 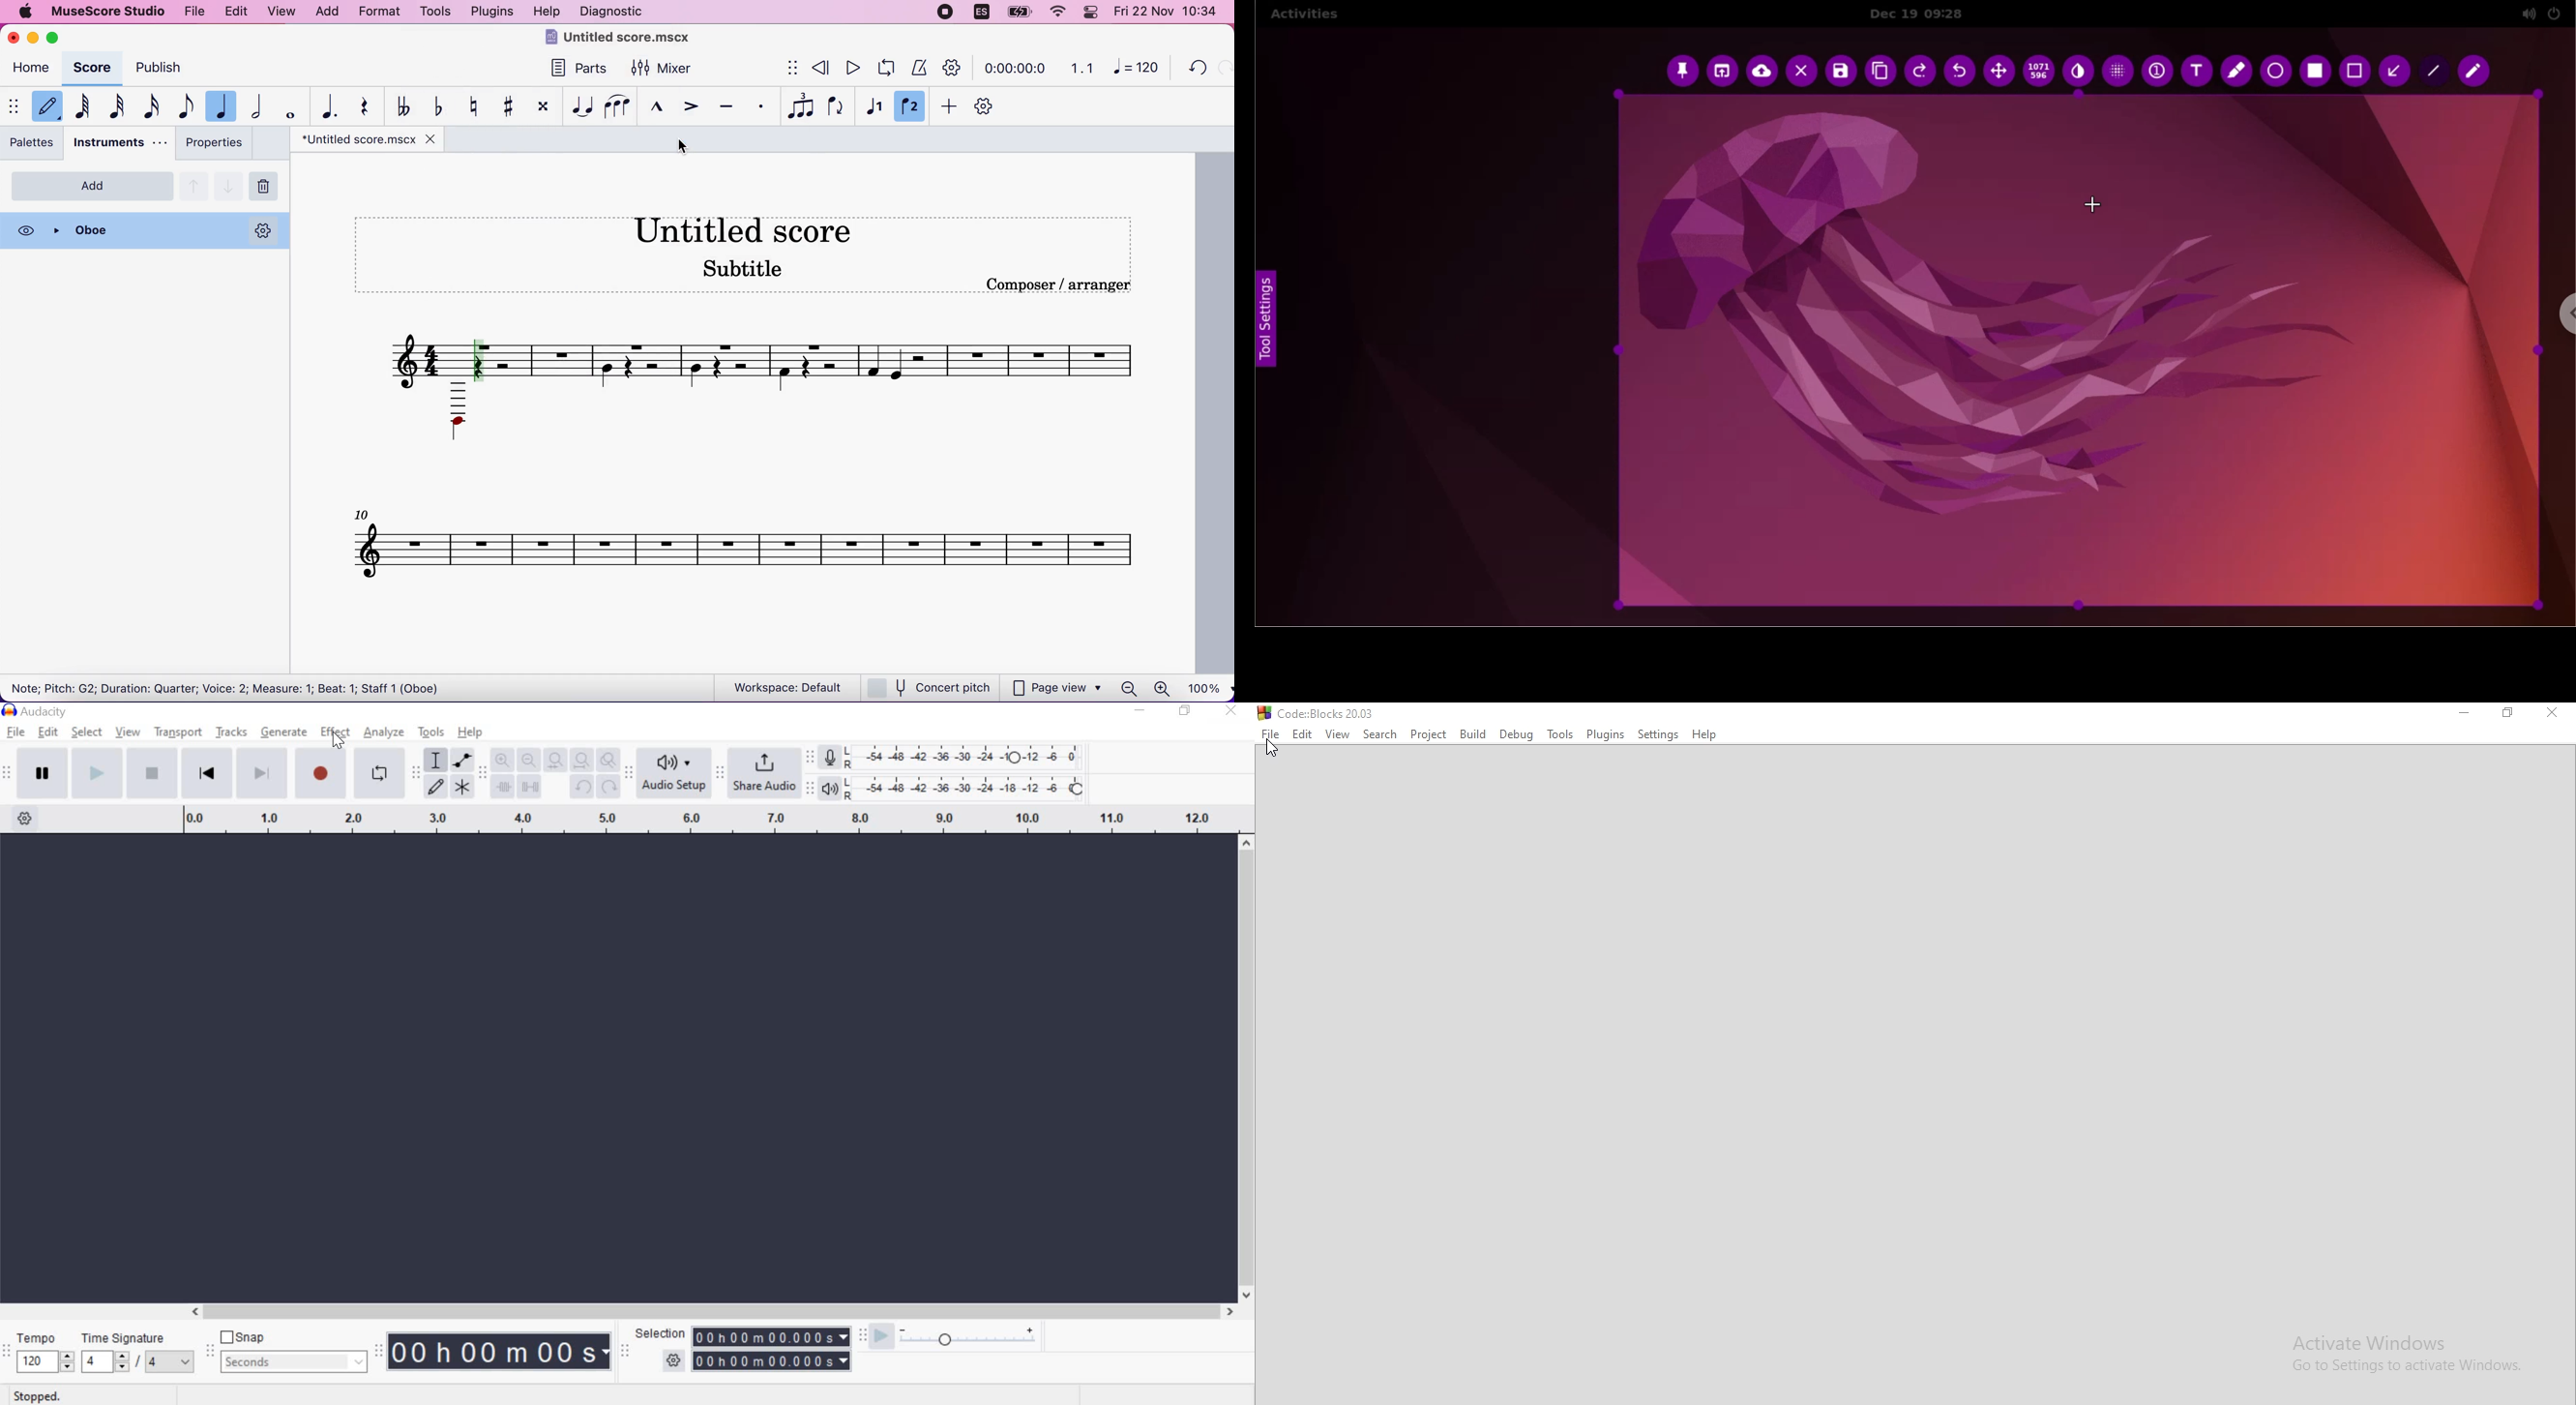 I want to click on help, so click(x=472, y=732).